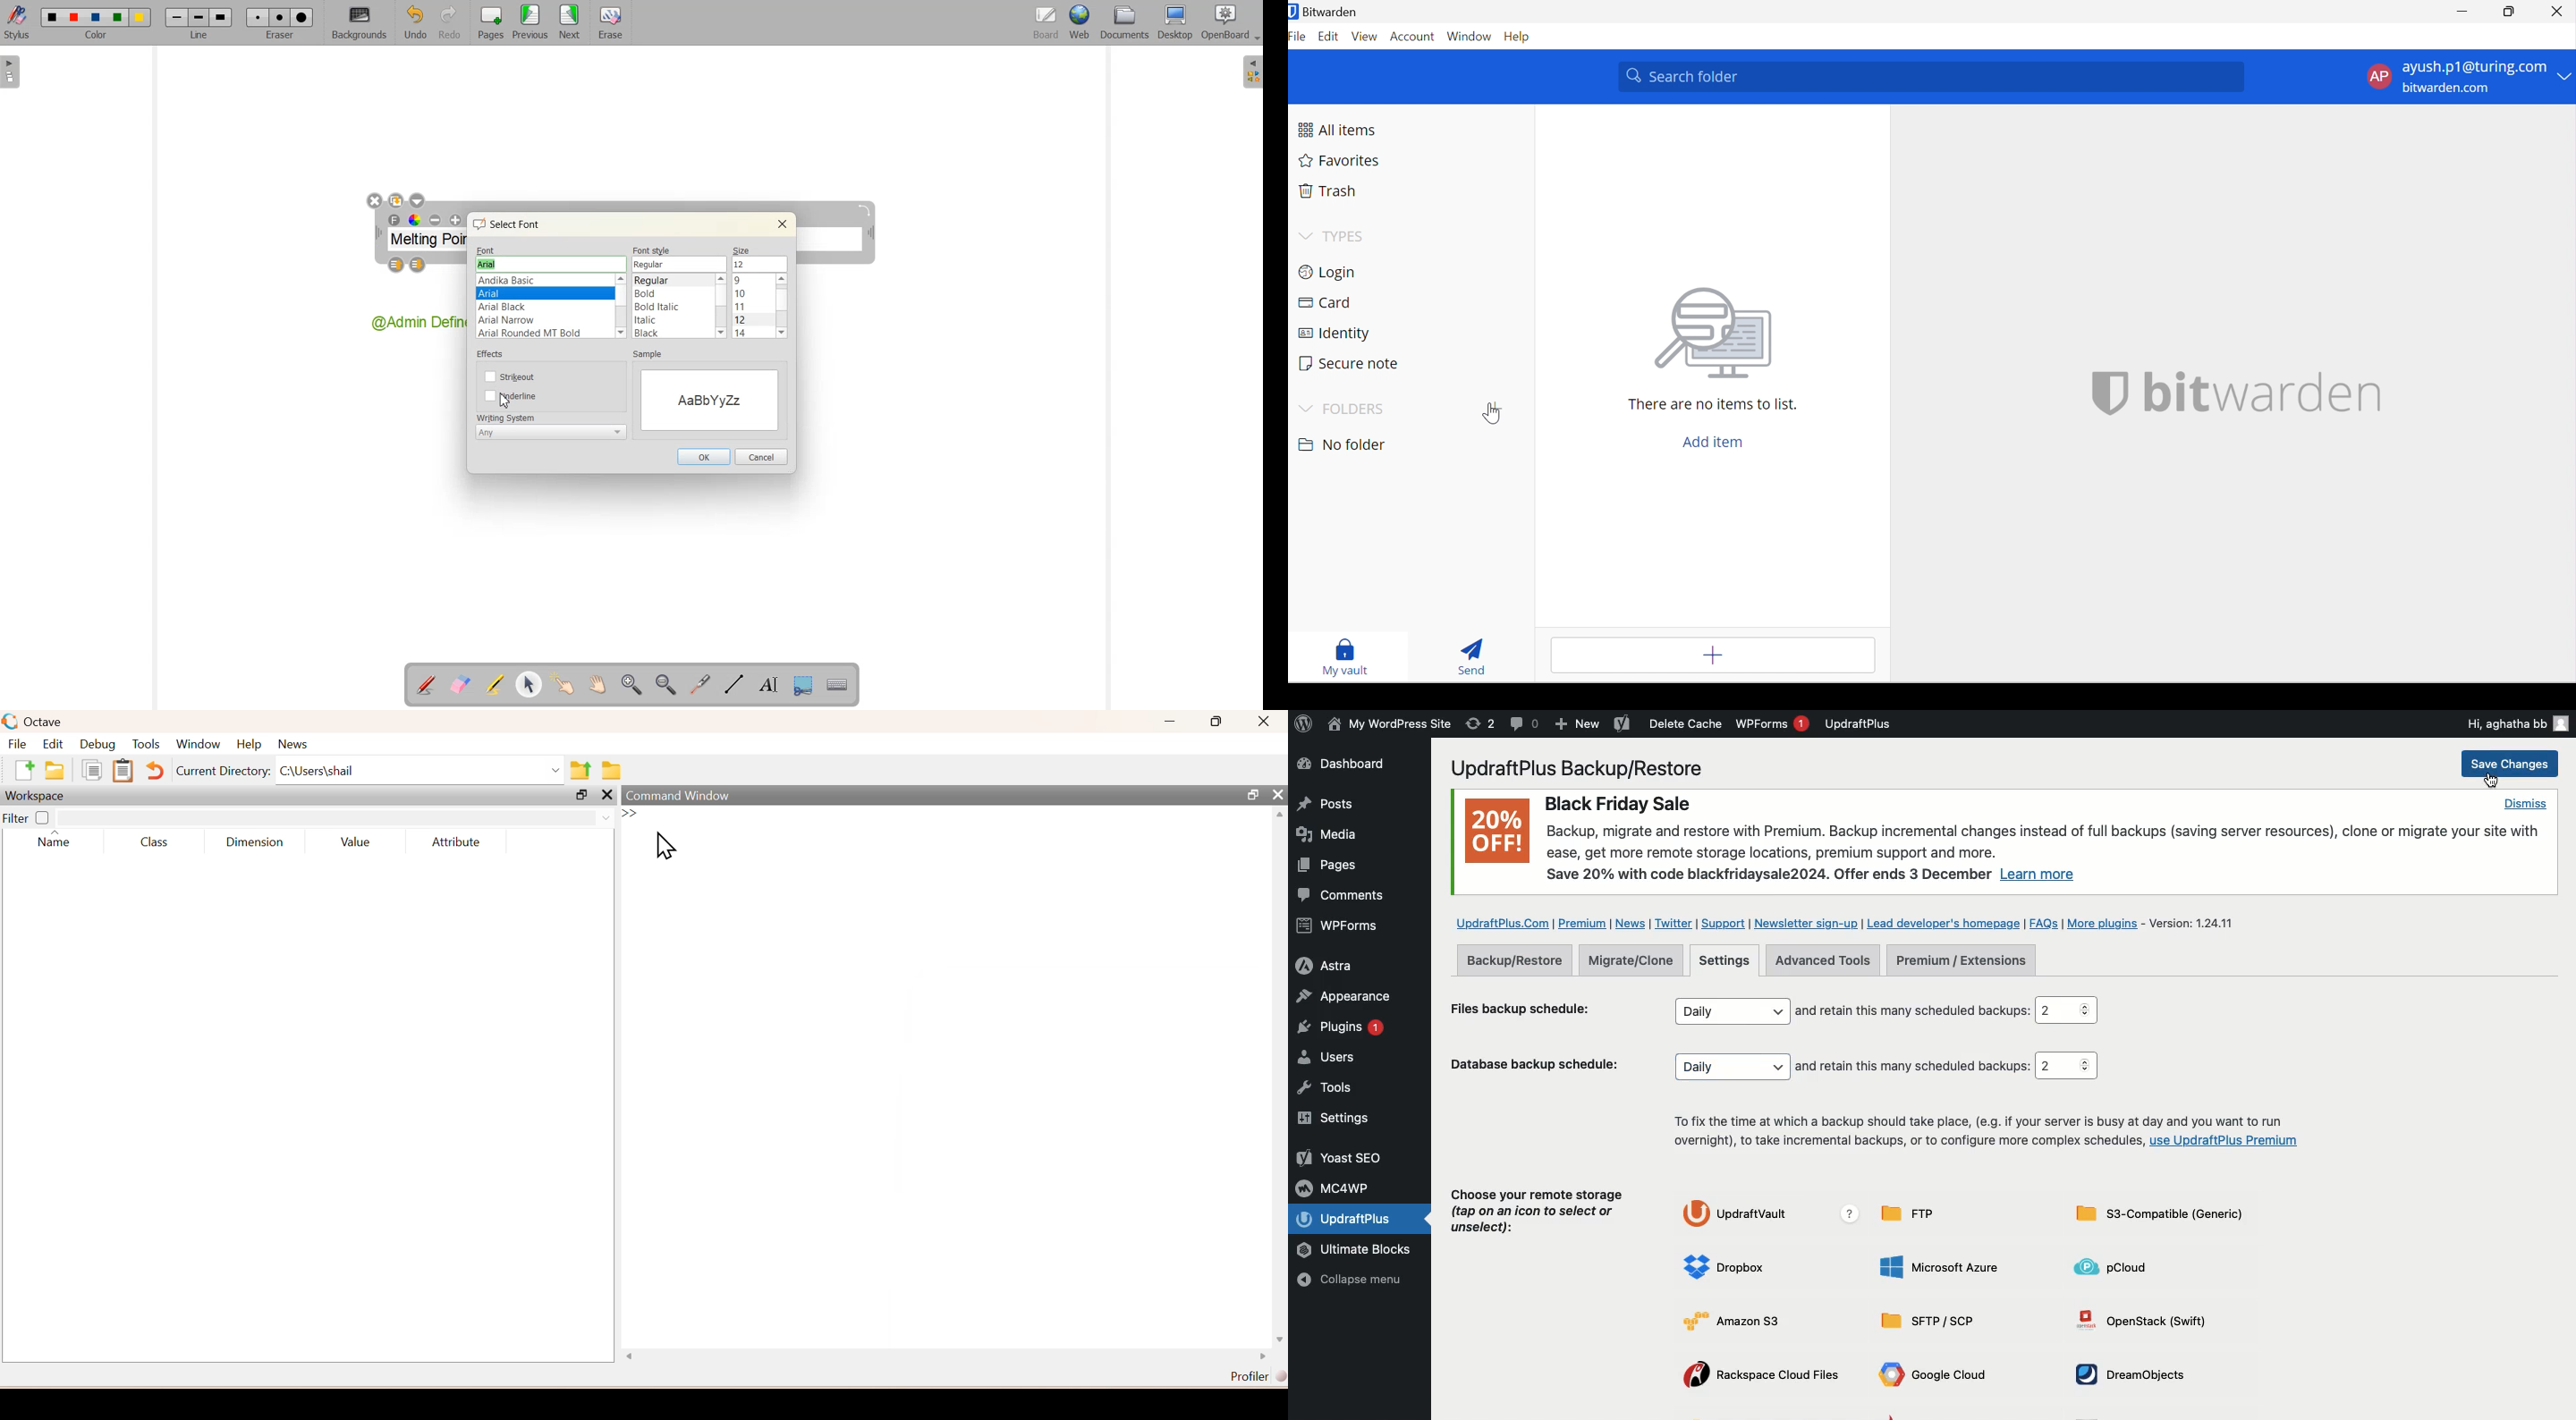 The width and height of the screenshot is (2576, 1428). What do you see at coordinates (1225, 24) in the screenshot?
I see `OpenBoard` at bounding box center [1225, 24].